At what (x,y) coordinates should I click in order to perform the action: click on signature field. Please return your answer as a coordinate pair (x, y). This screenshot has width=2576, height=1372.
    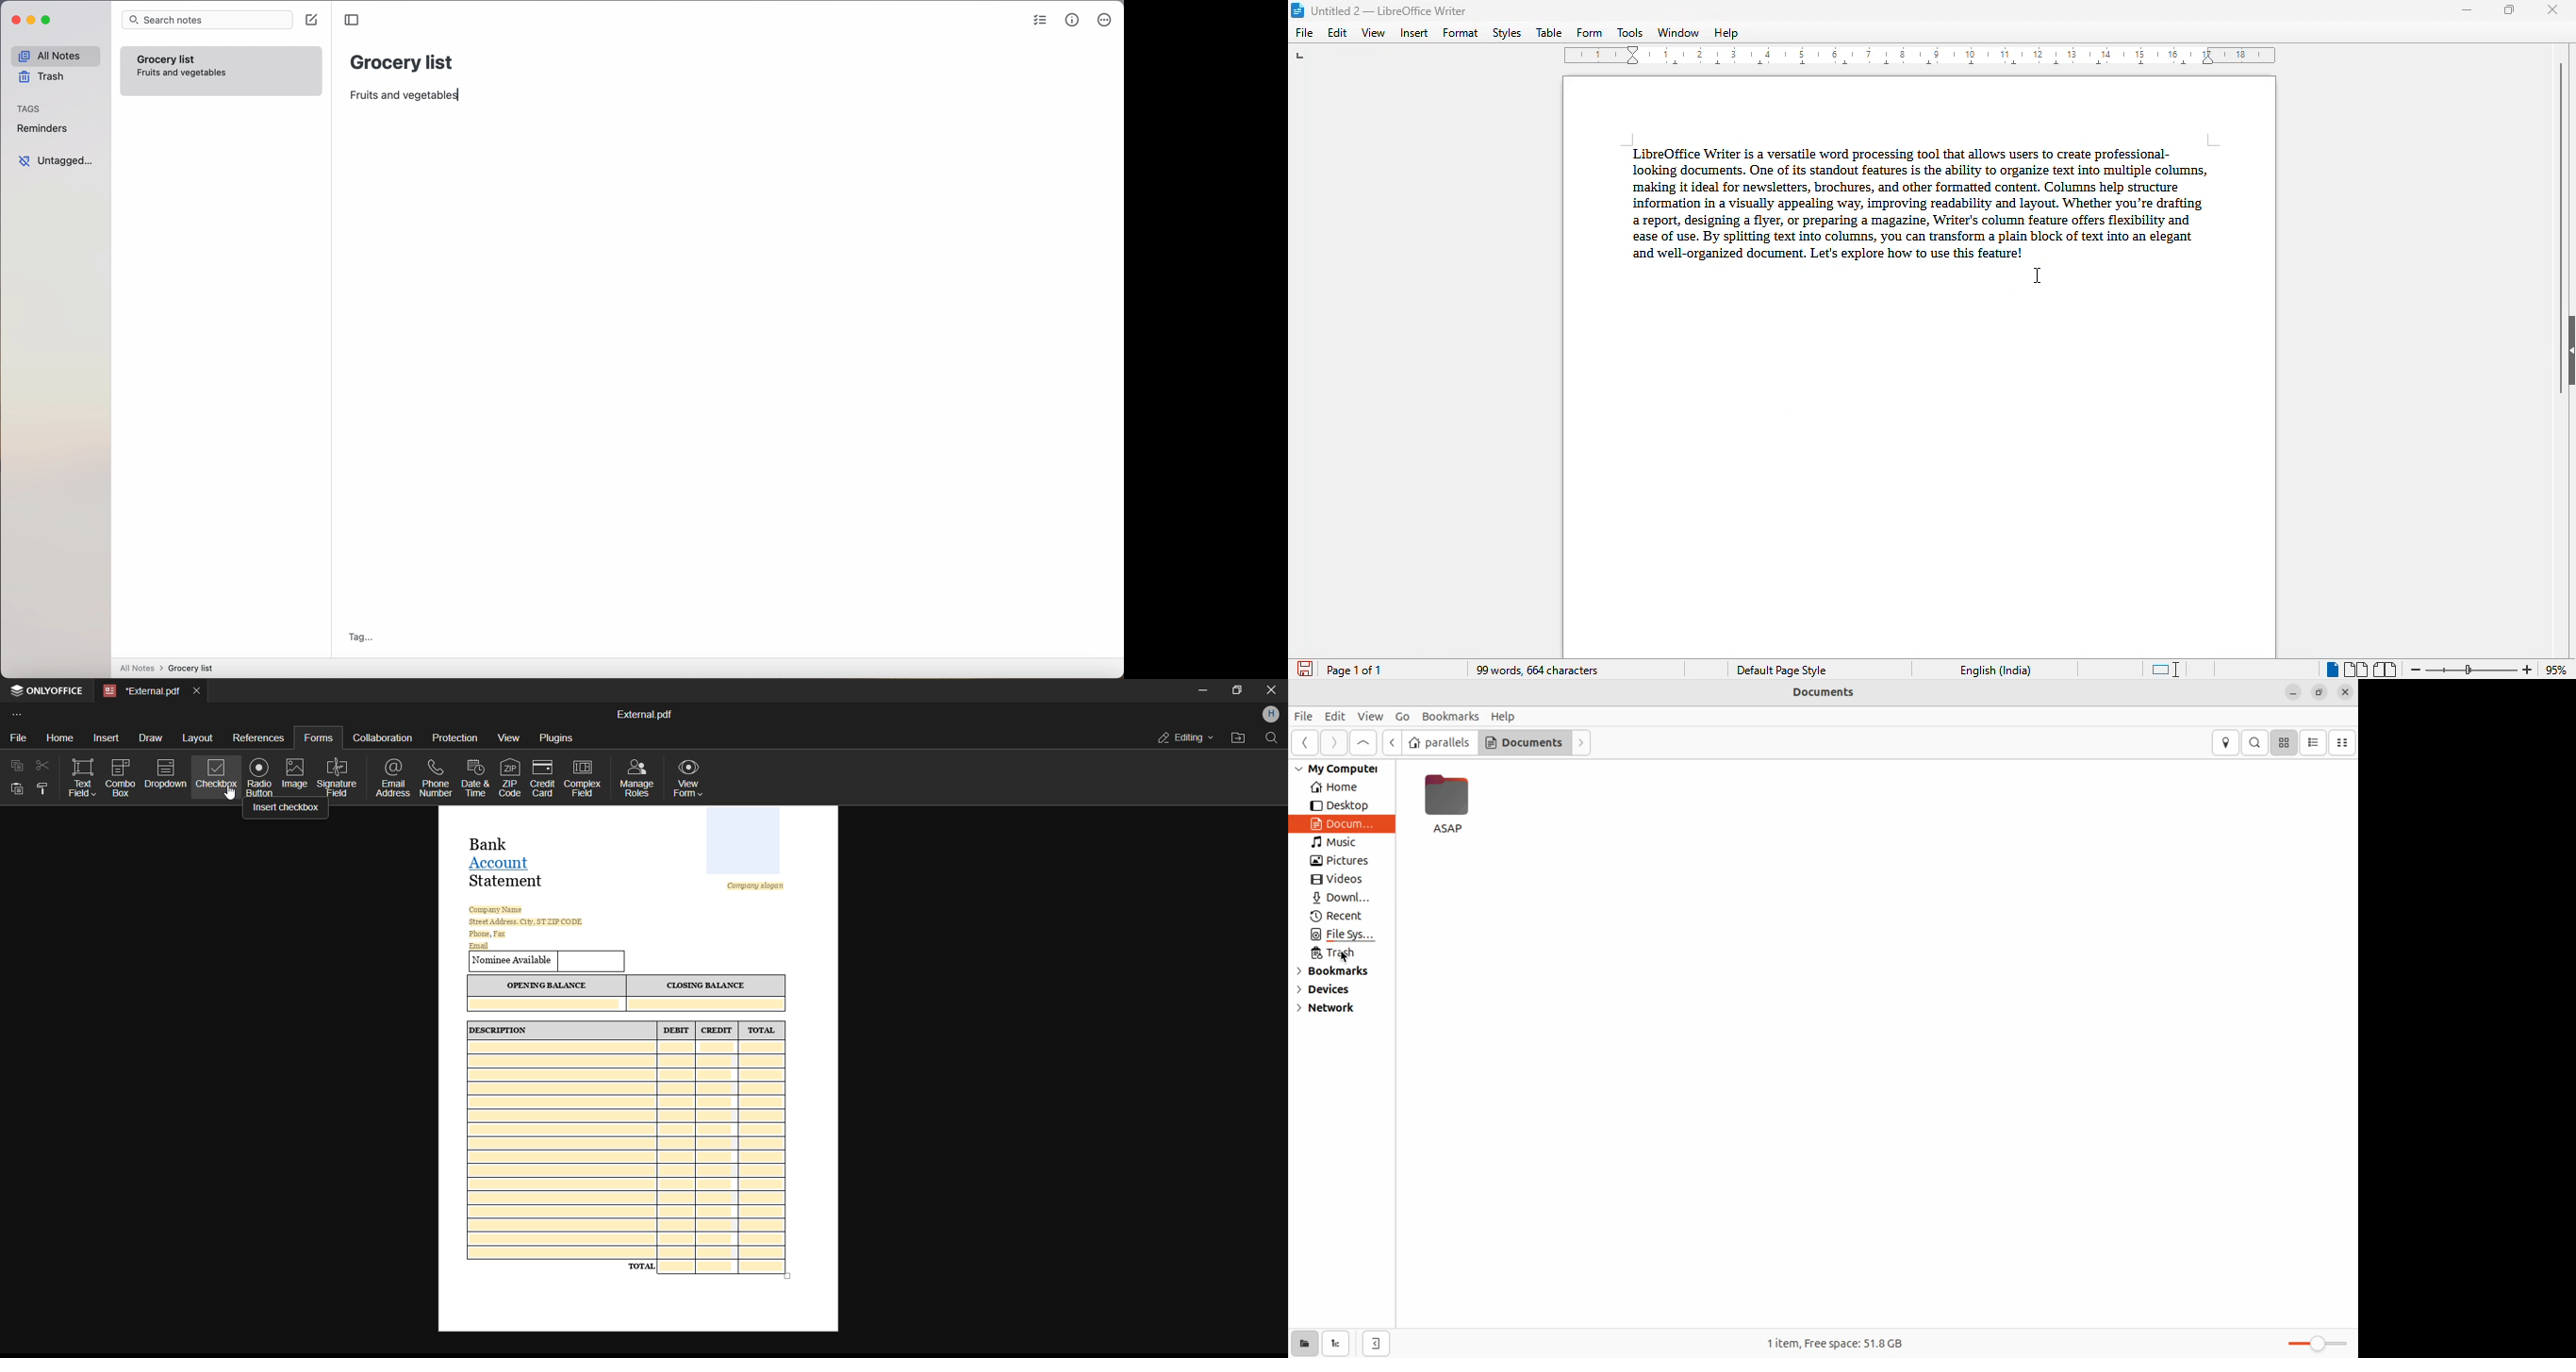
    Looking at the image, I should click on (338, 777).